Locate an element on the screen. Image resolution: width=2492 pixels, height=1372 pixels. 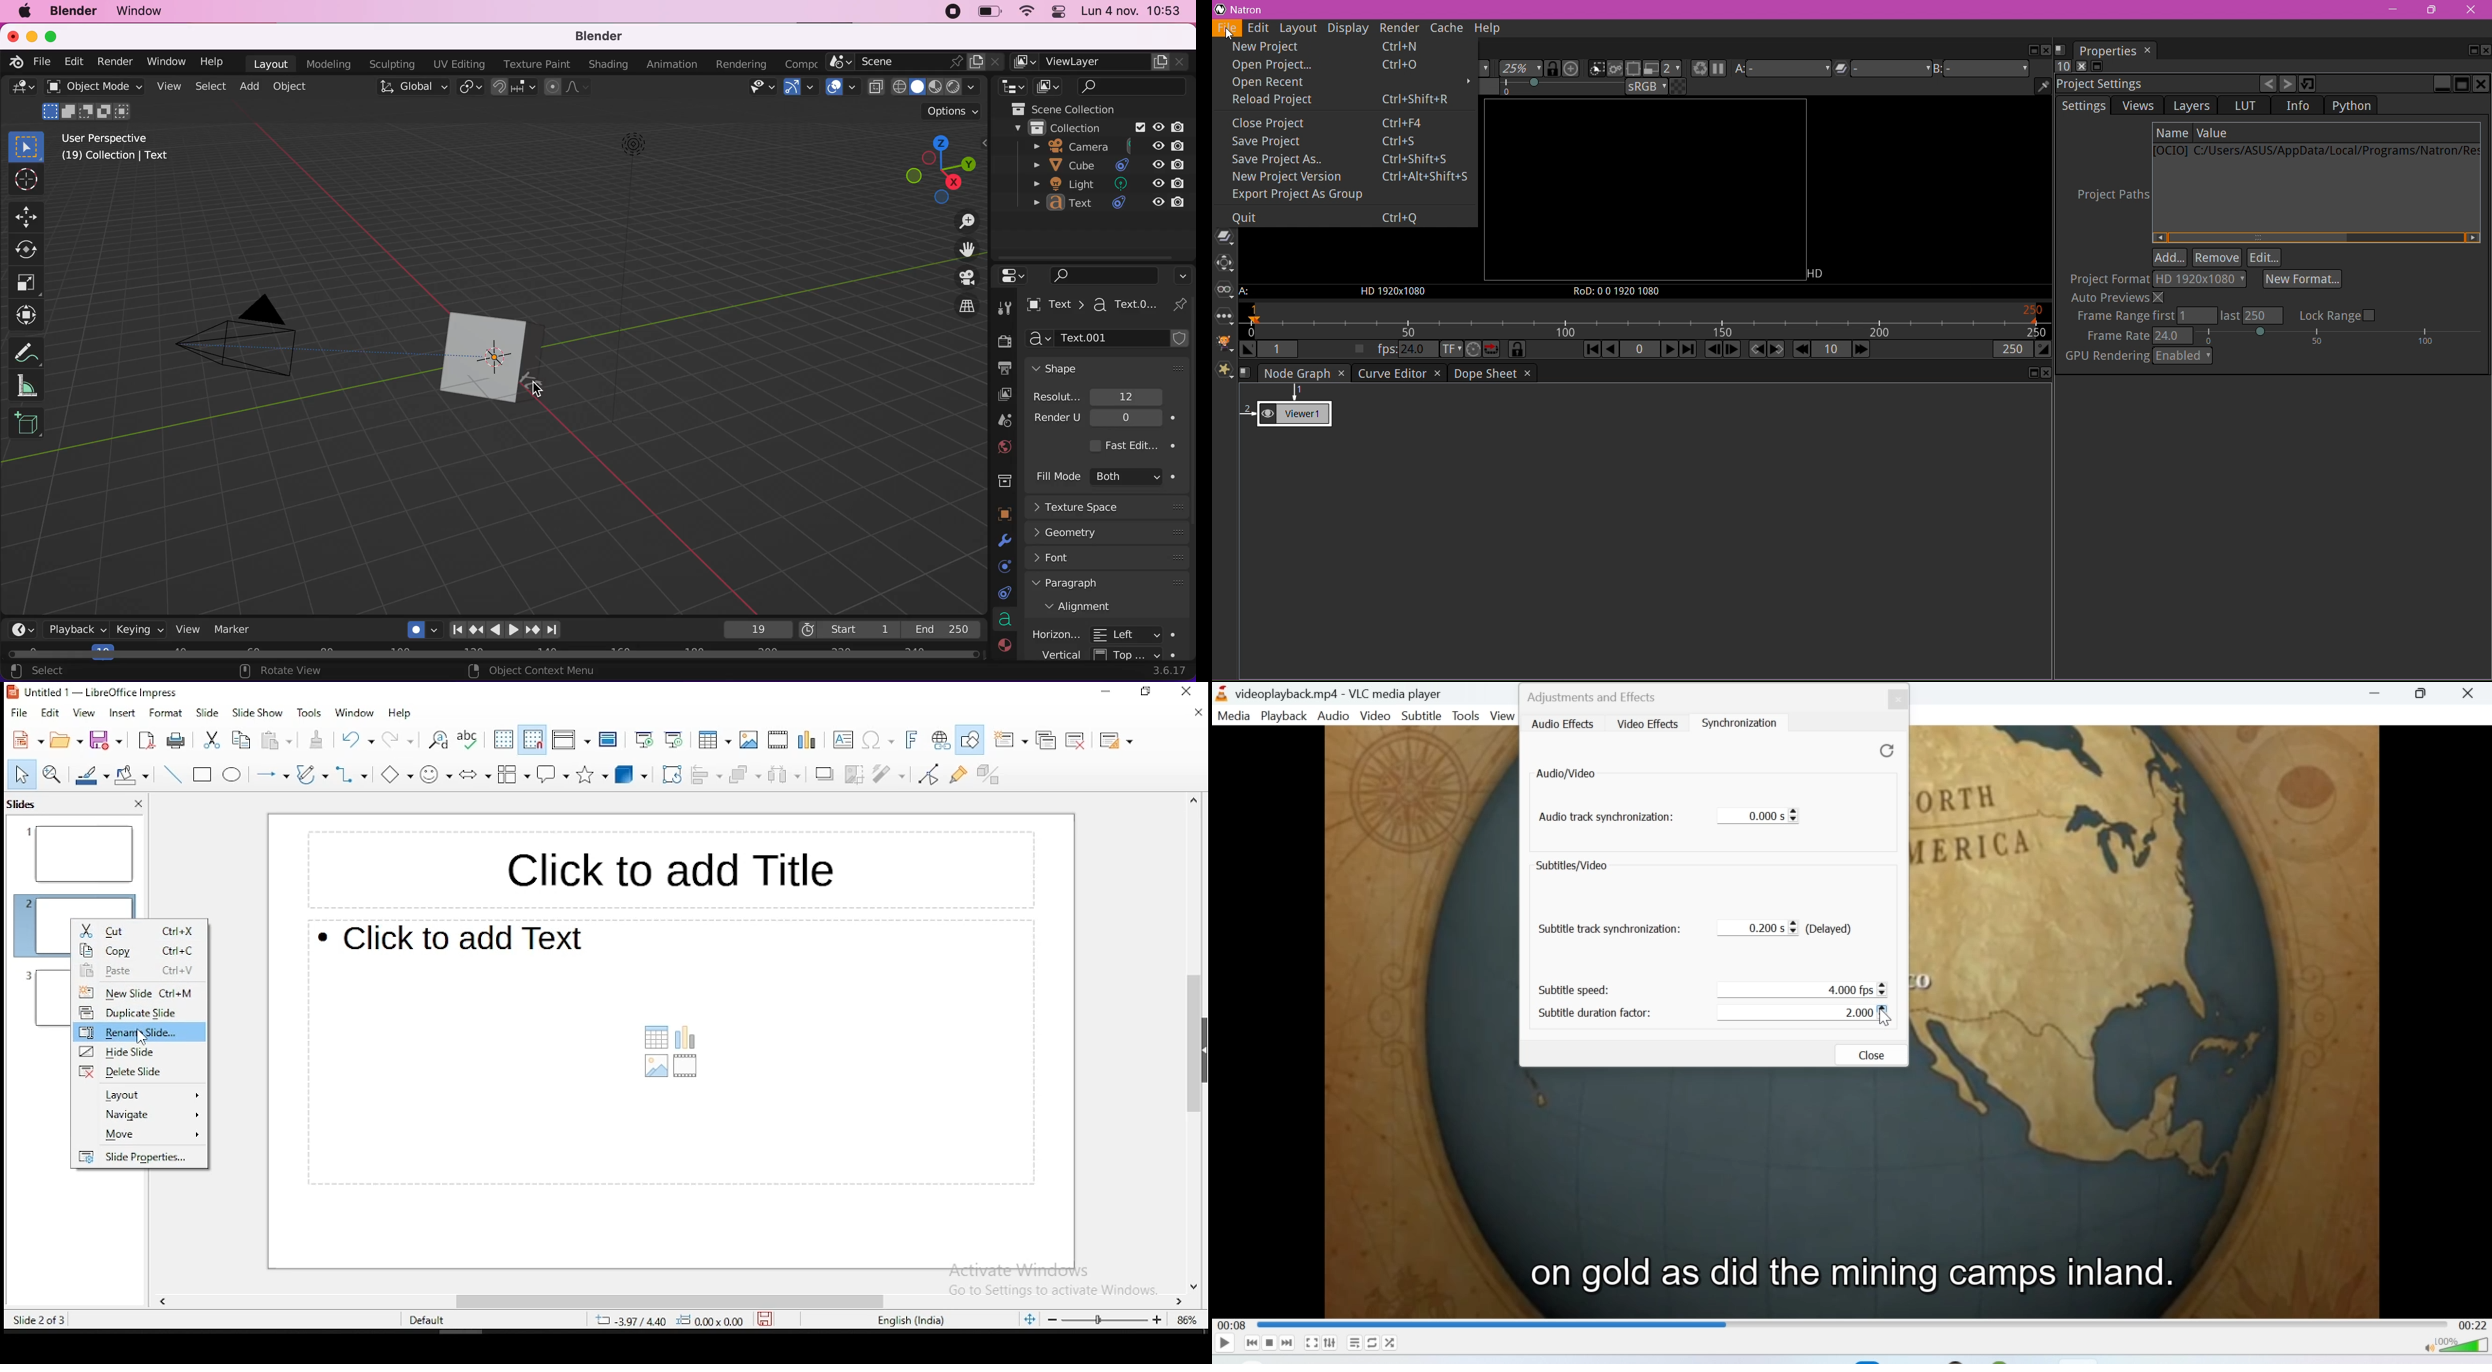
00:08 is located at coordinates (1232, 1326).